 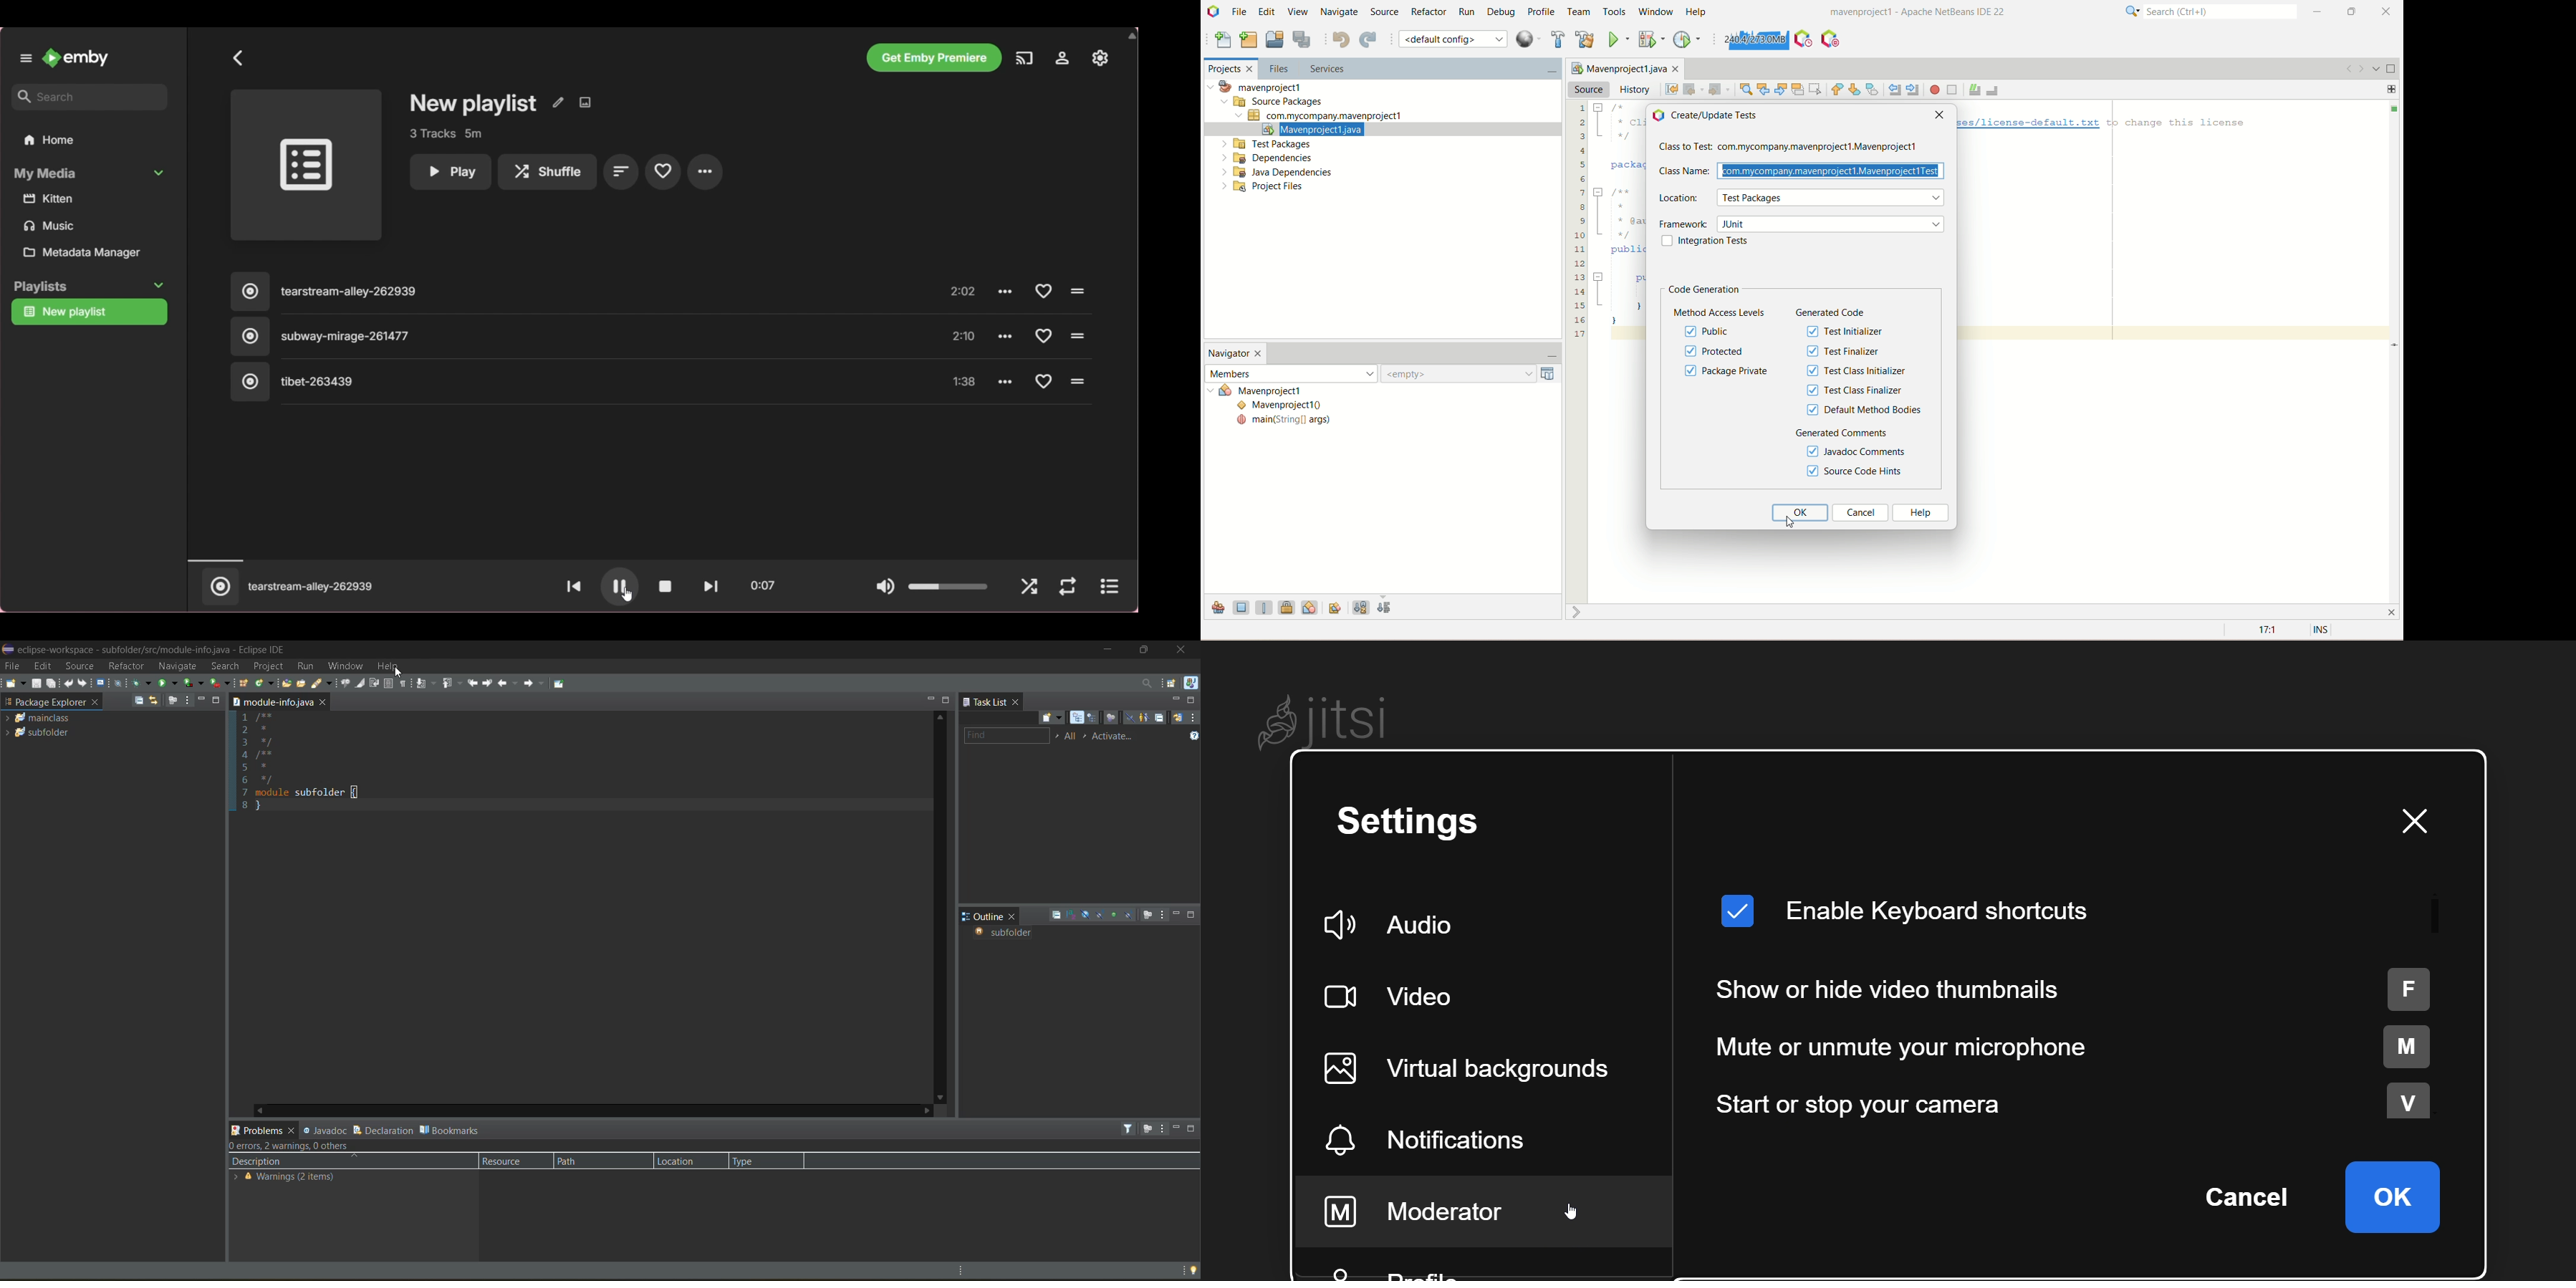 I want to click on scroll bar, so click(x=2434, y=914).